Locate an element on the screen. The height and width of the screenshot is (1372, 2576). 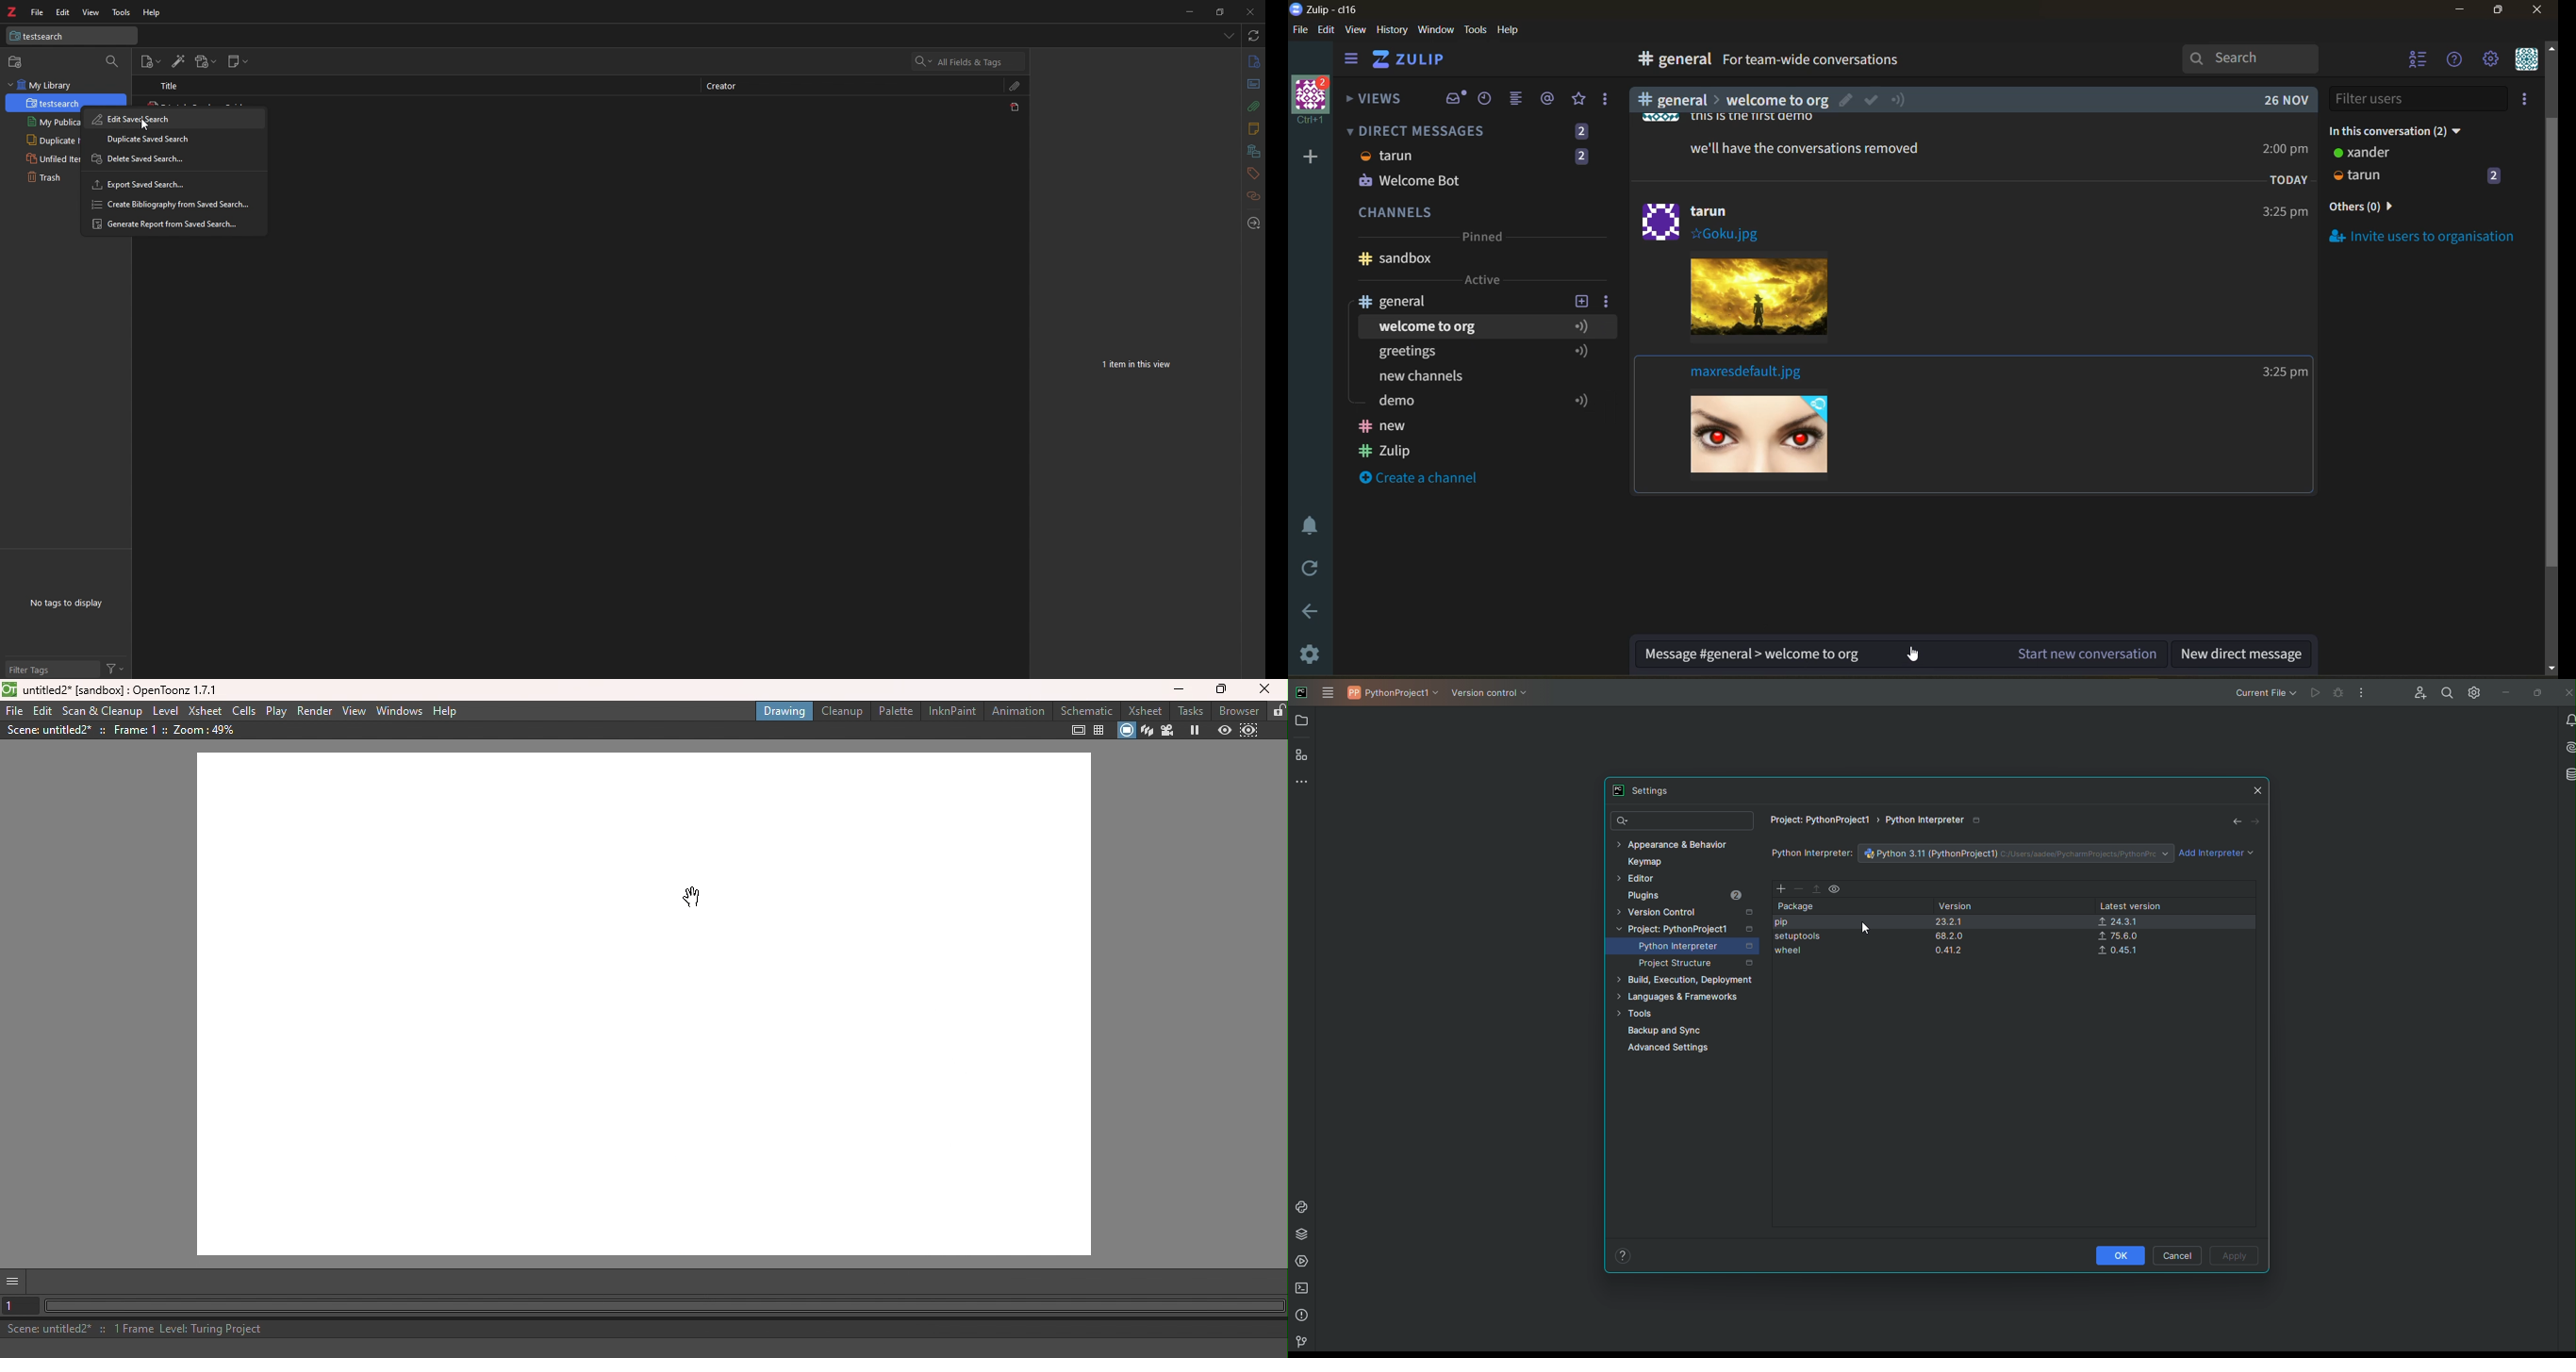
Set the current frame is located at coordinates (19, 1308).